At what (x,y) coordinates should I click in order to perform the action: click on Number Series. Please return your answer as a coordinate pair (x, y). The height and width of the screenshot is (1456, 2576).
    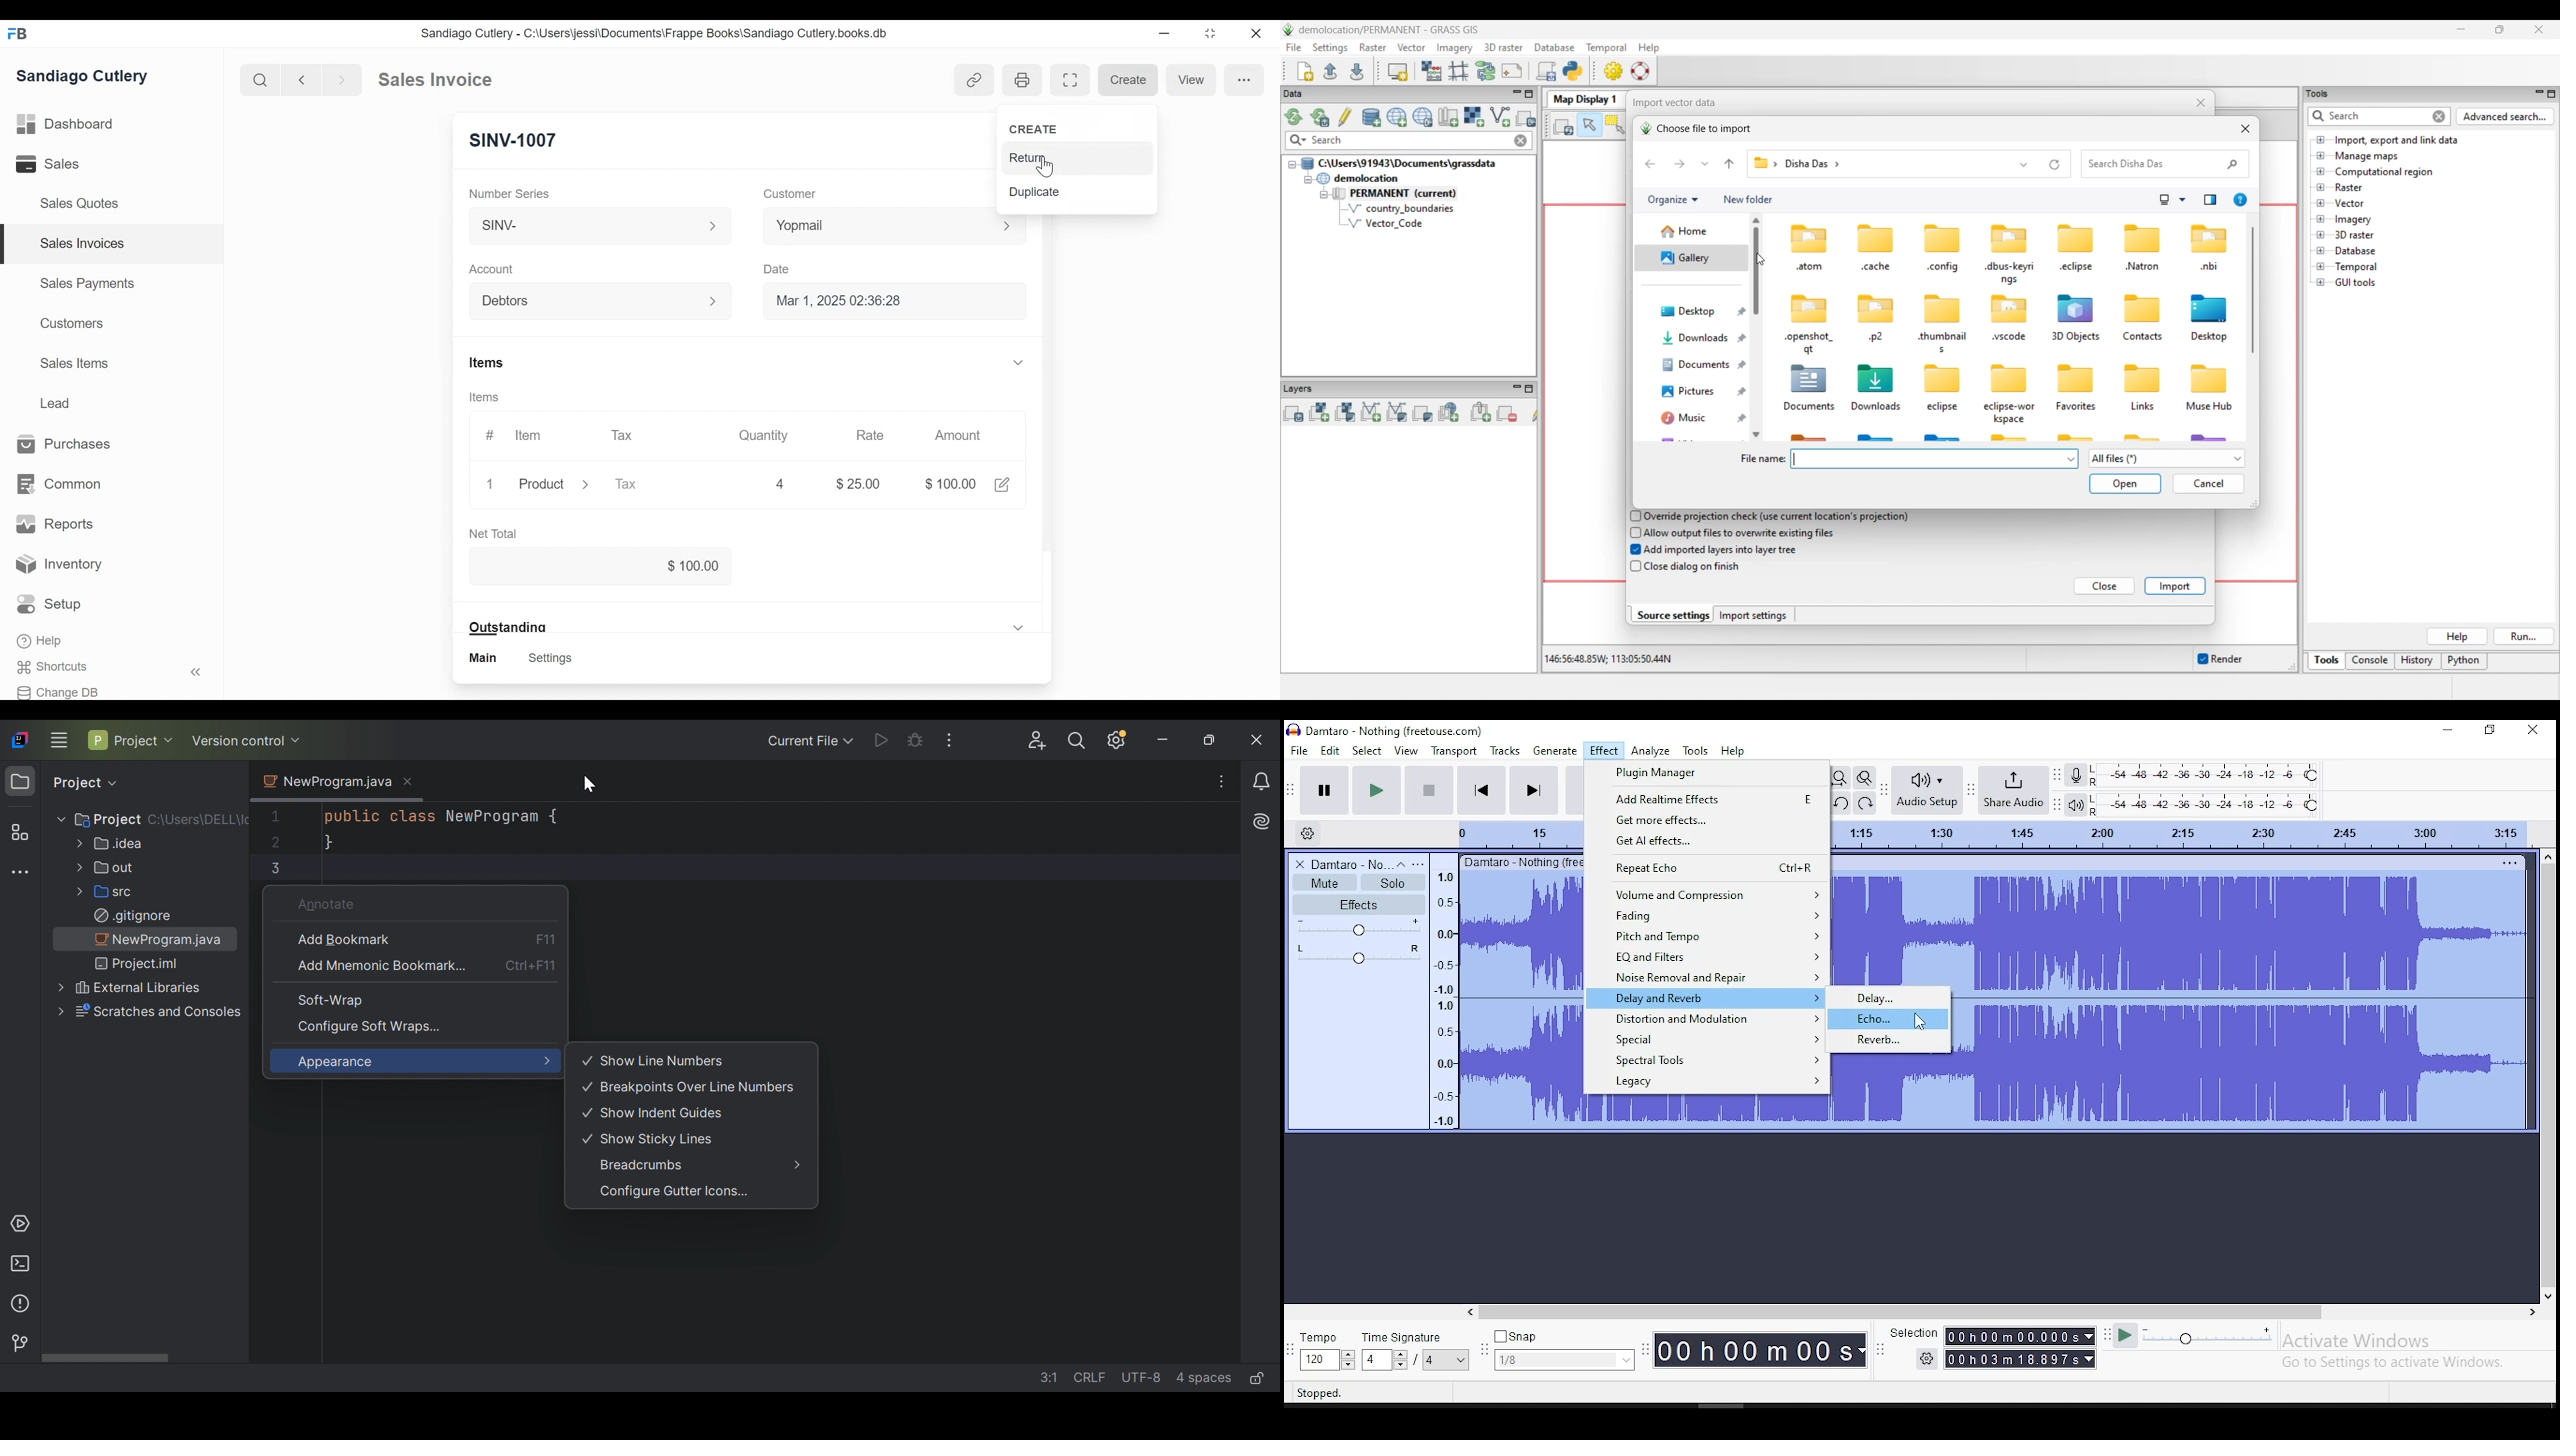
    Looking at the image, I should click on (509, 193).